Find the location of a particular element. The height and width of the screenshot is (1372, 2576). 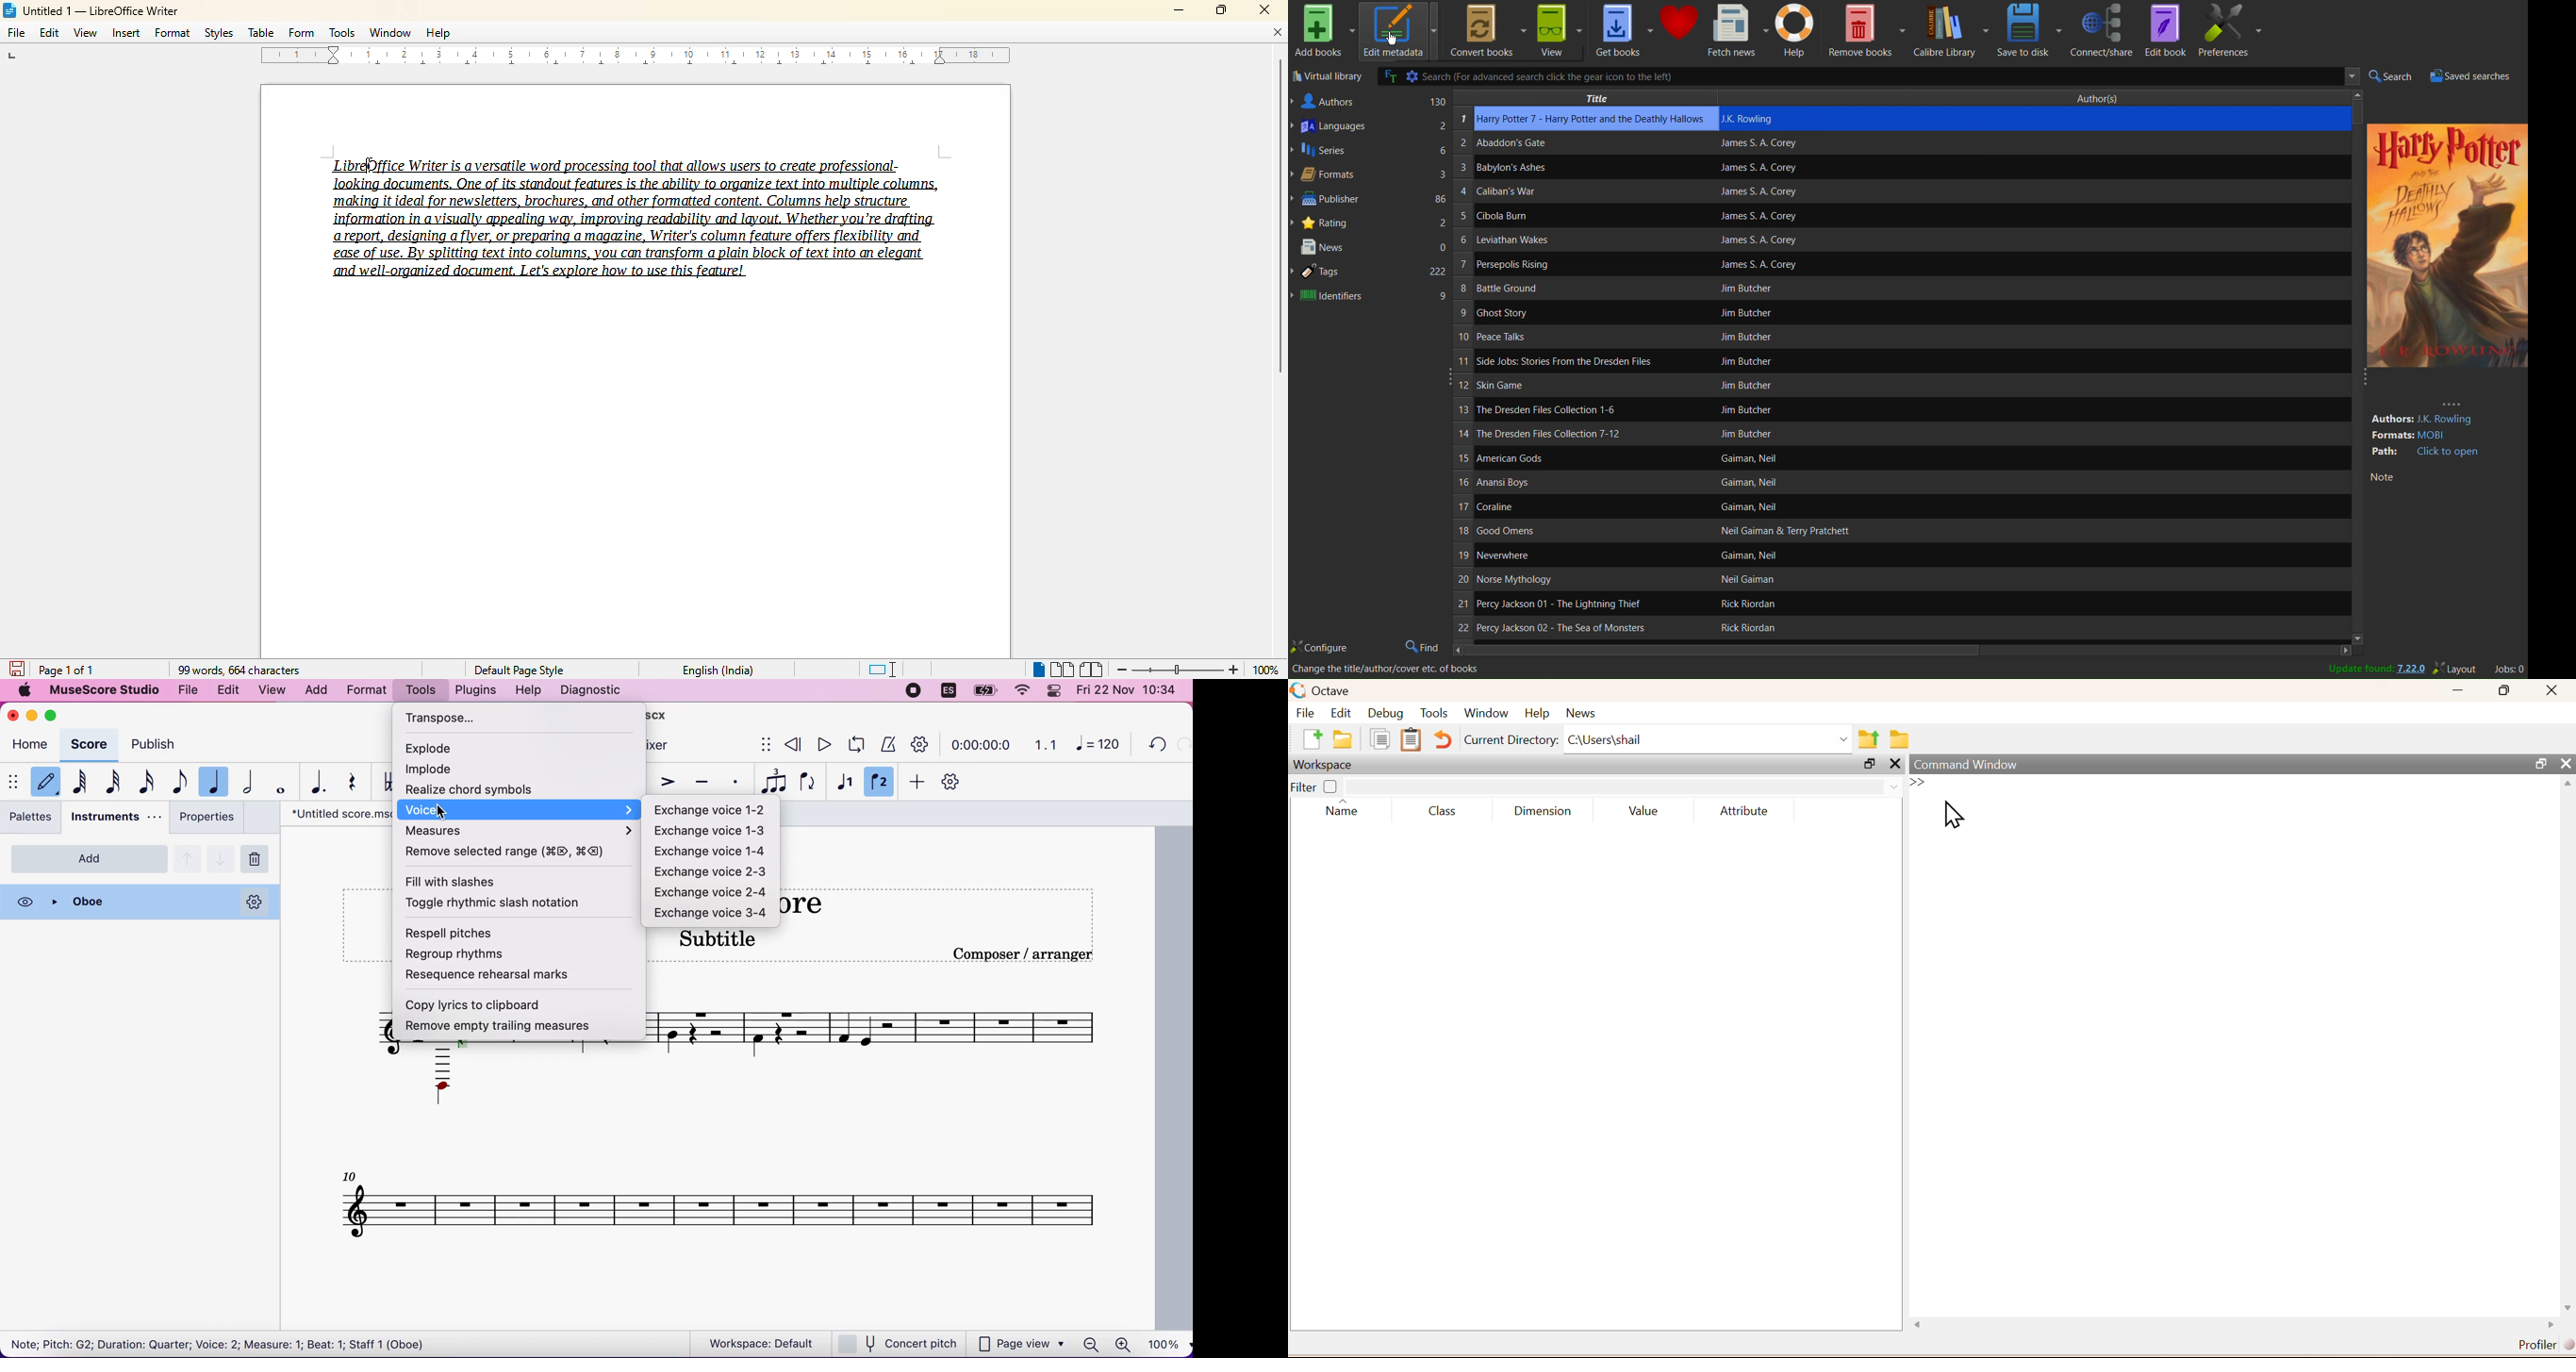

selected book is located at coordinates (1596, 119).